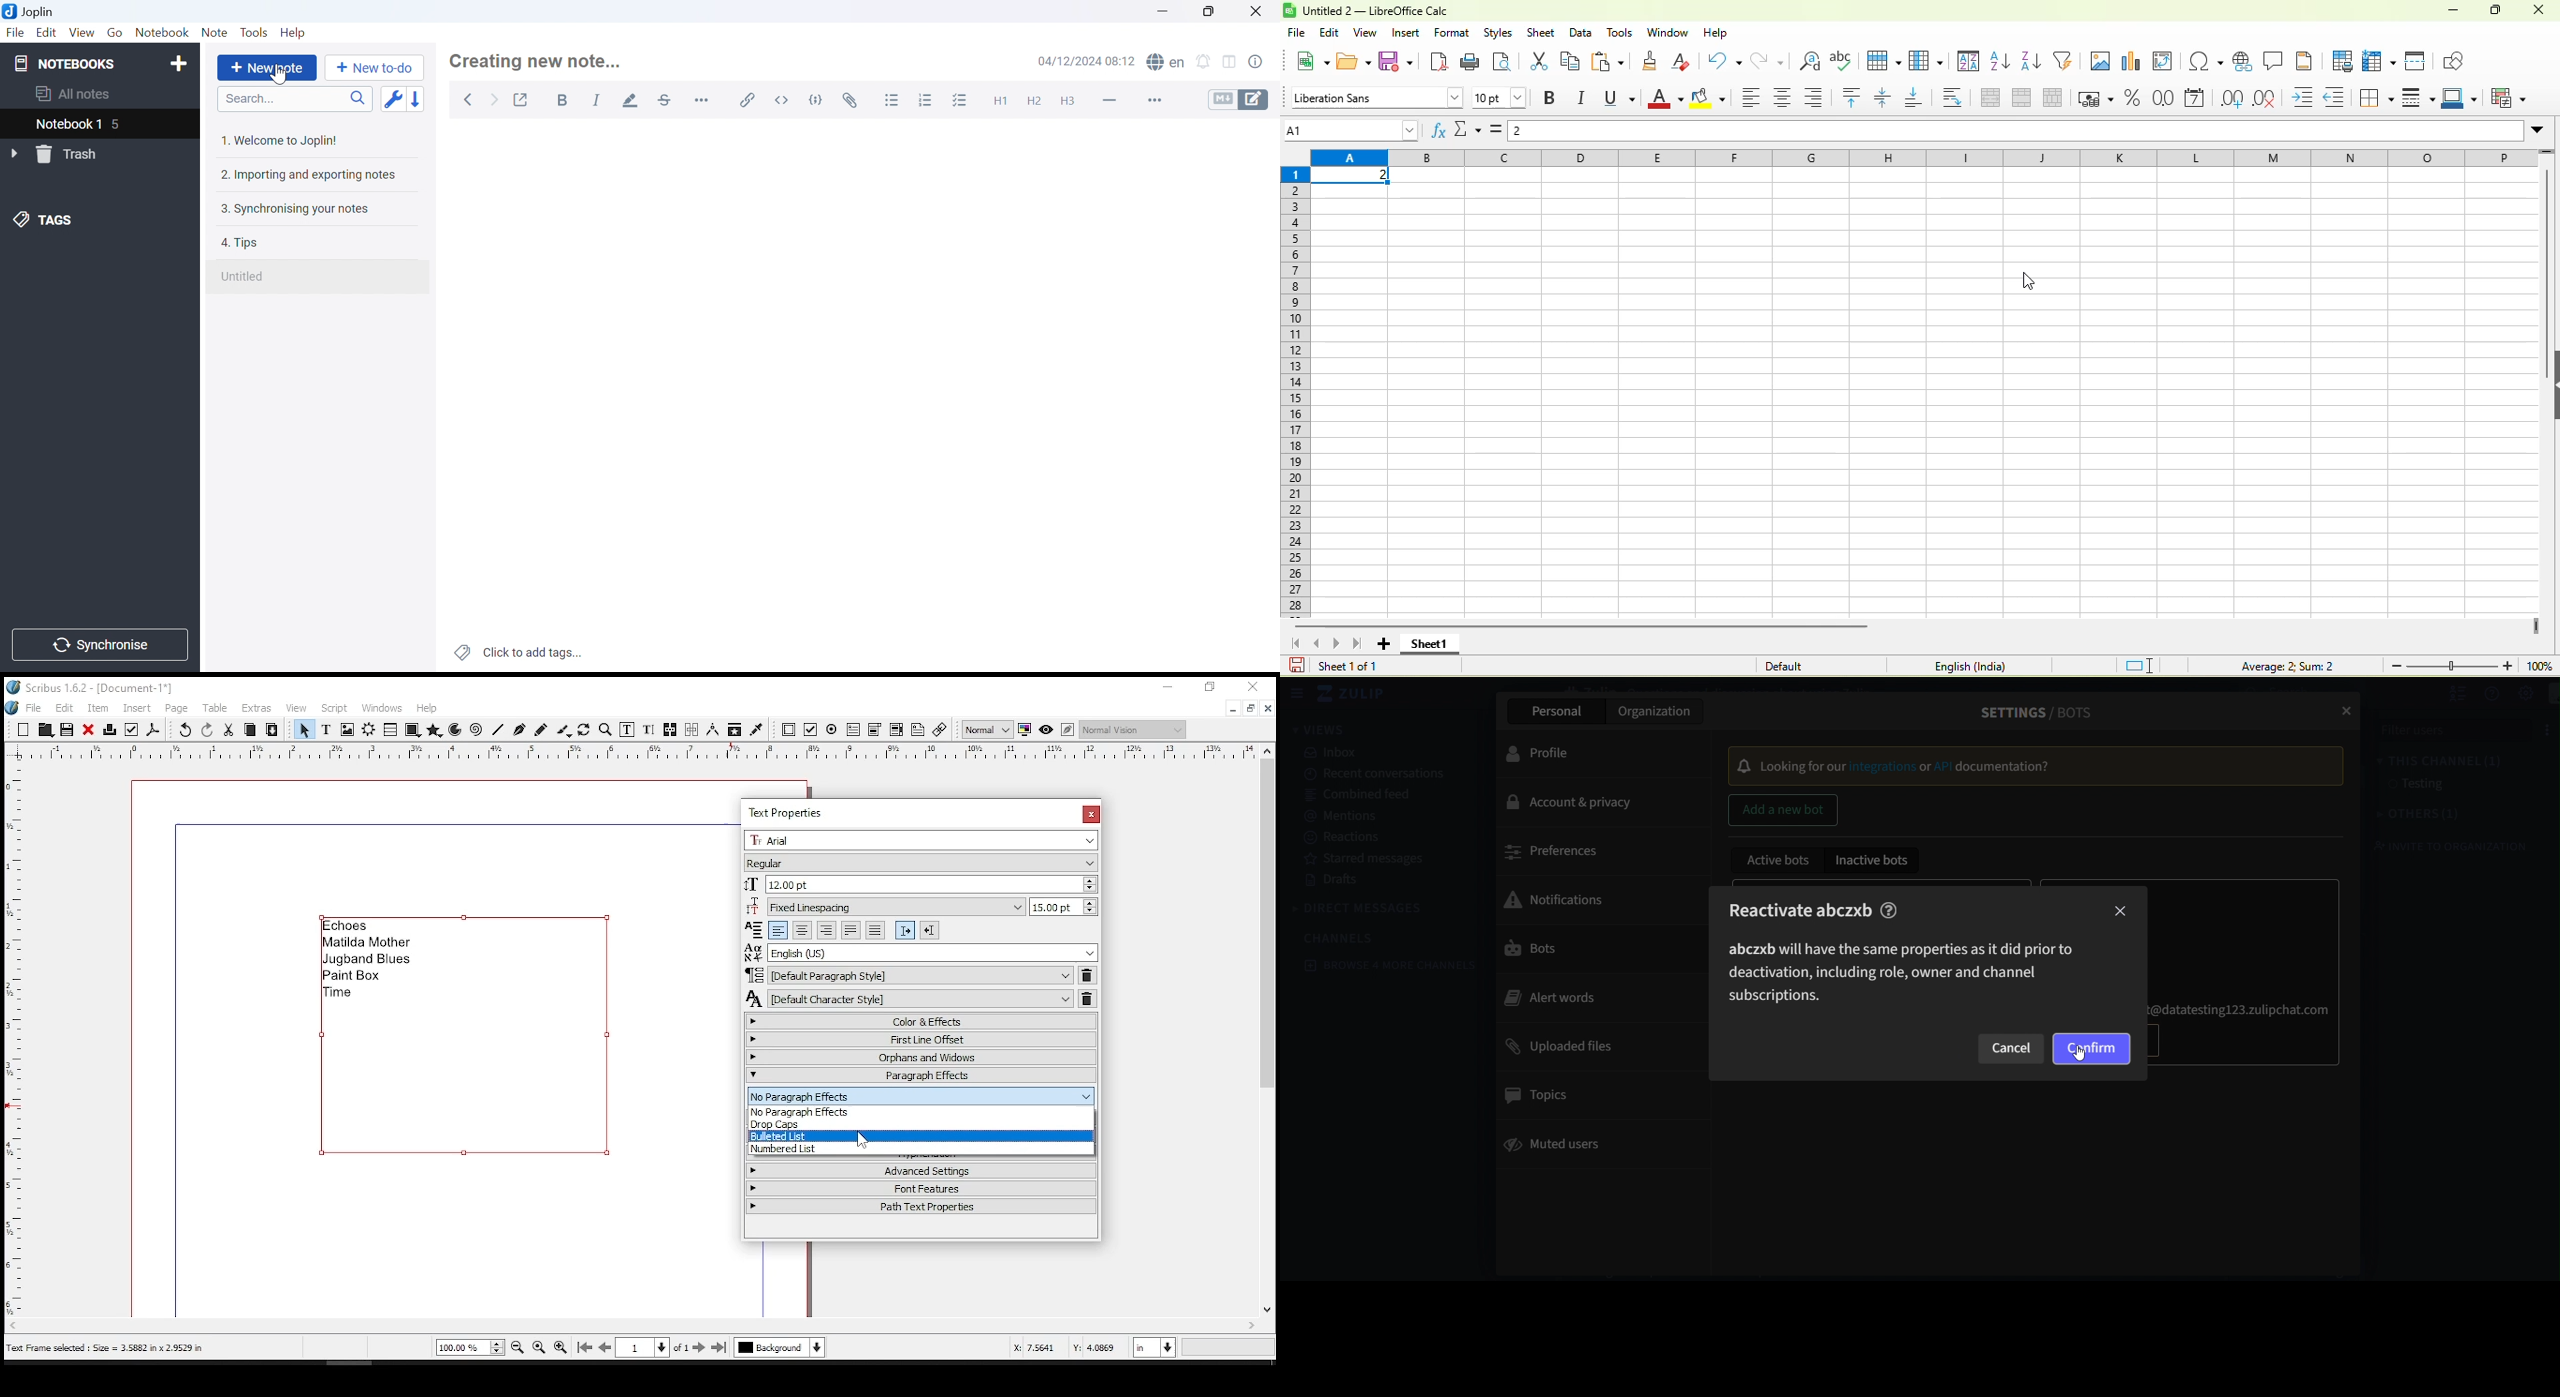  Describe the element at coordinates (1087, 61) in the screenshot. I see `04/12/2024 08:12` at that location.